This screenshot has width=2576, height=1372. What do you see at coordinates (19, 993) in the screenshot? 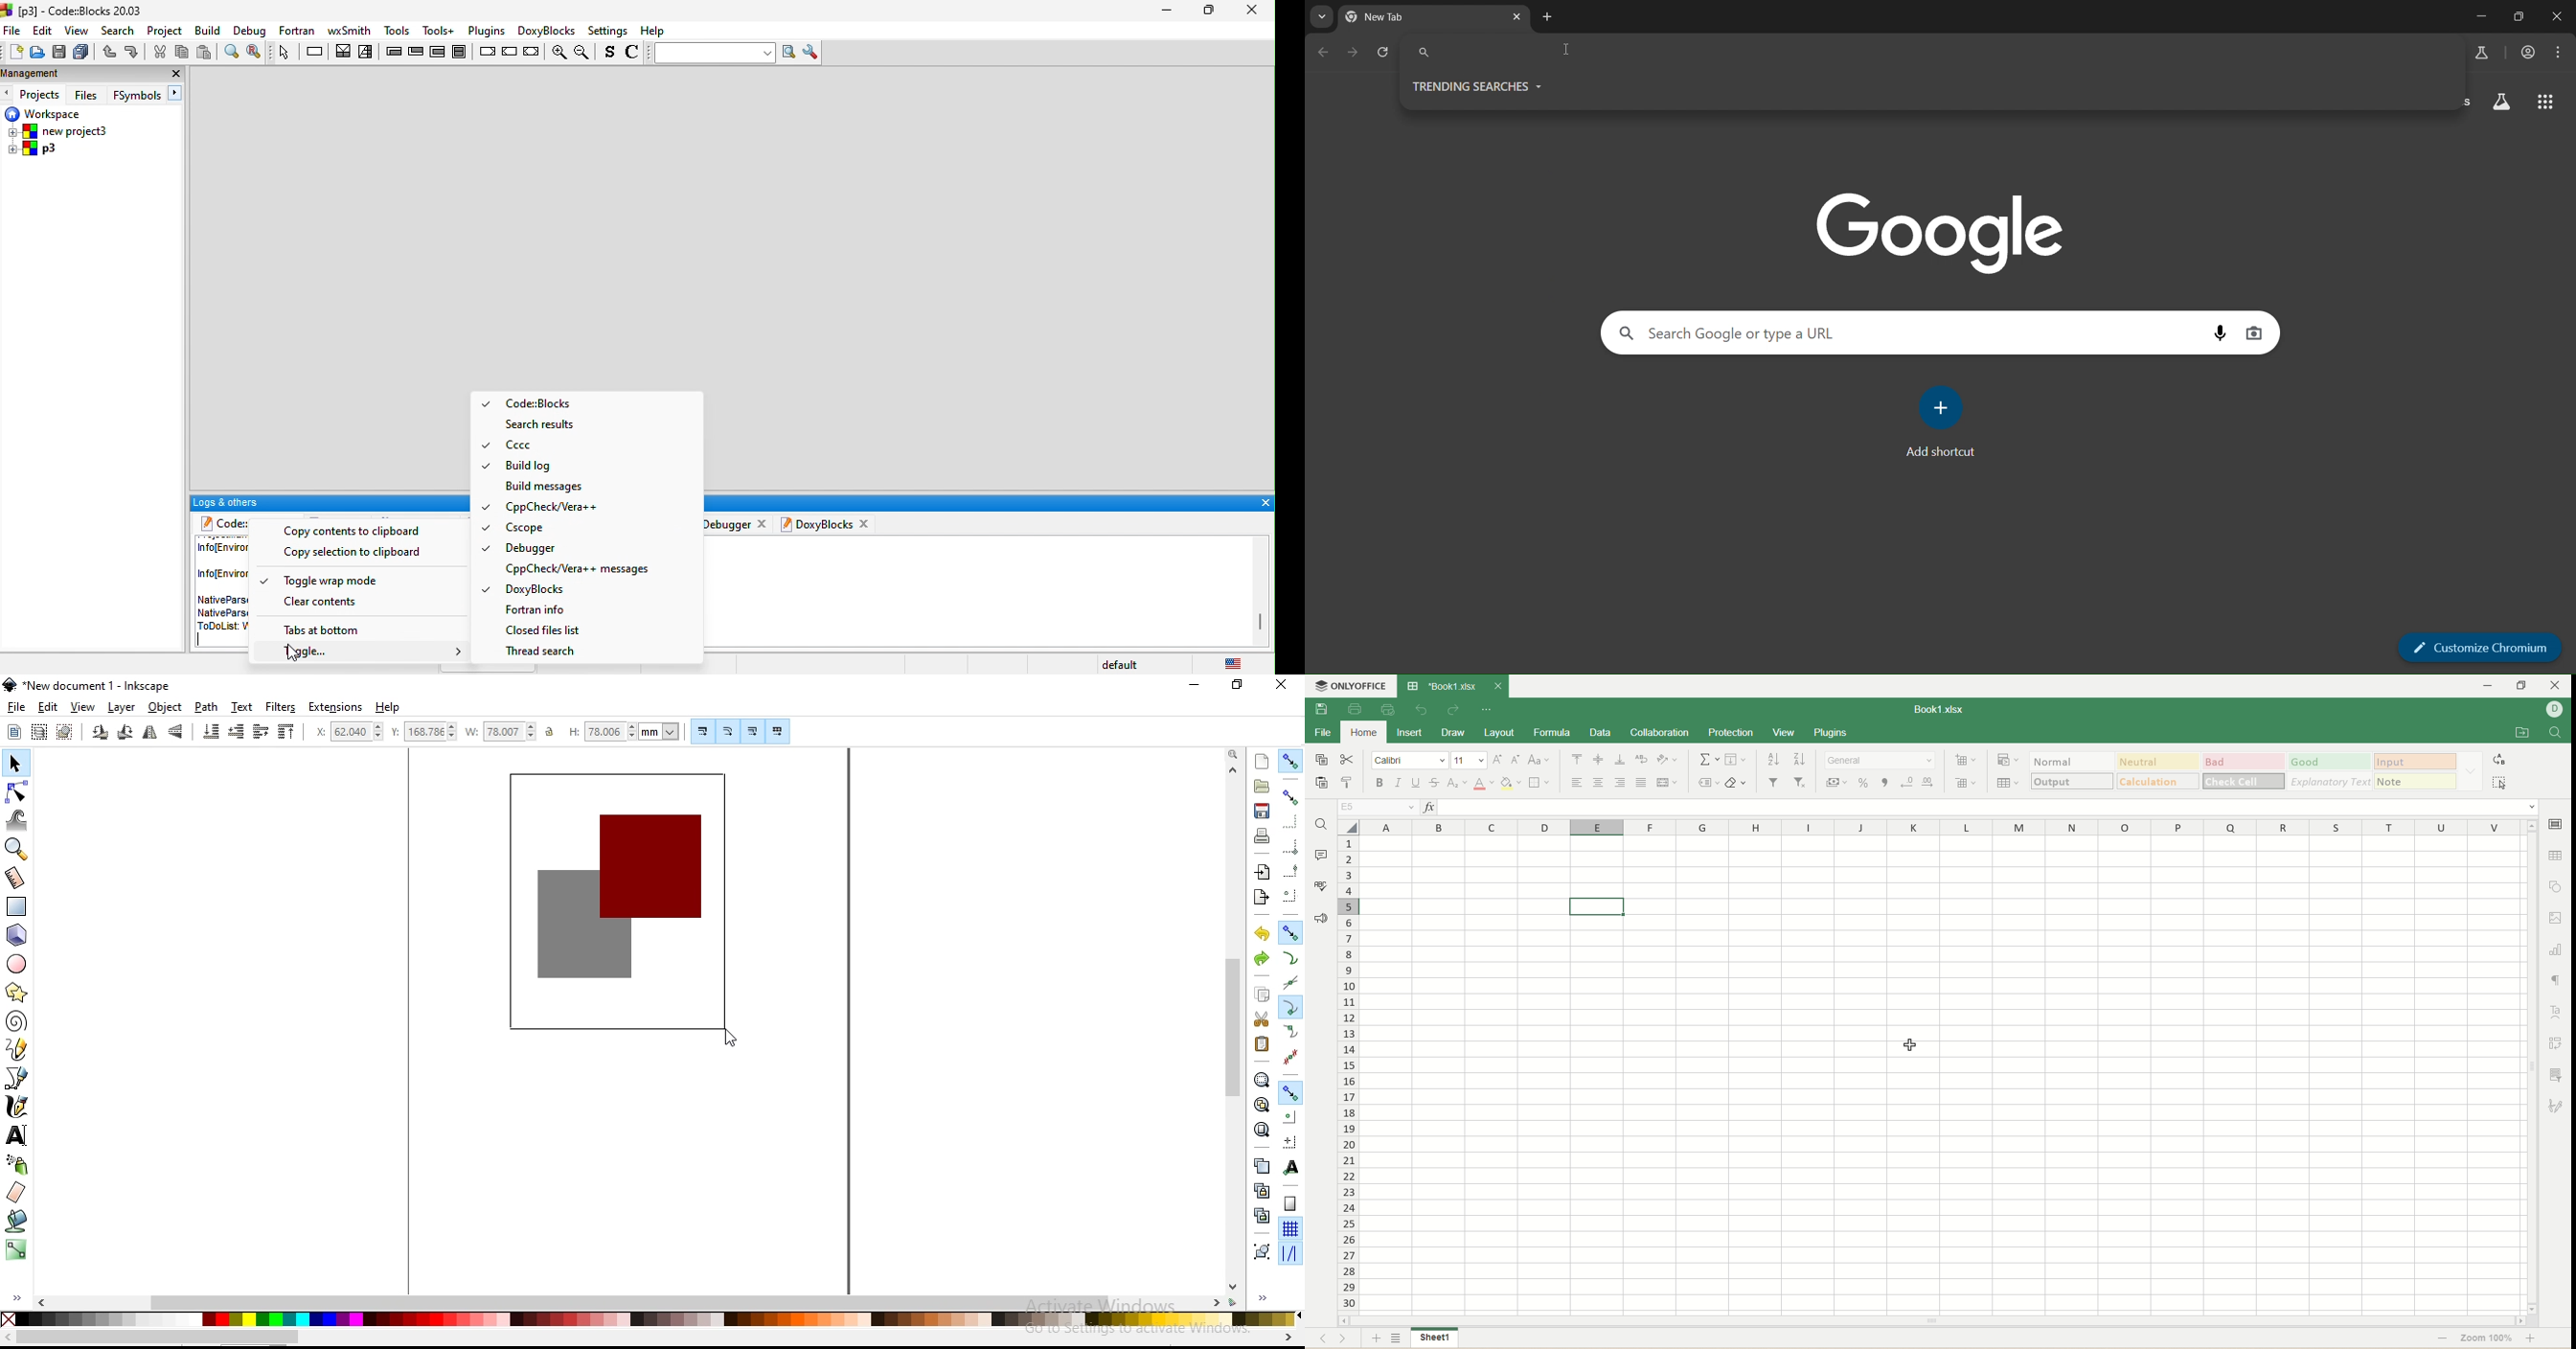
I see `create stars and polygon` at bounding box center [19, 993].